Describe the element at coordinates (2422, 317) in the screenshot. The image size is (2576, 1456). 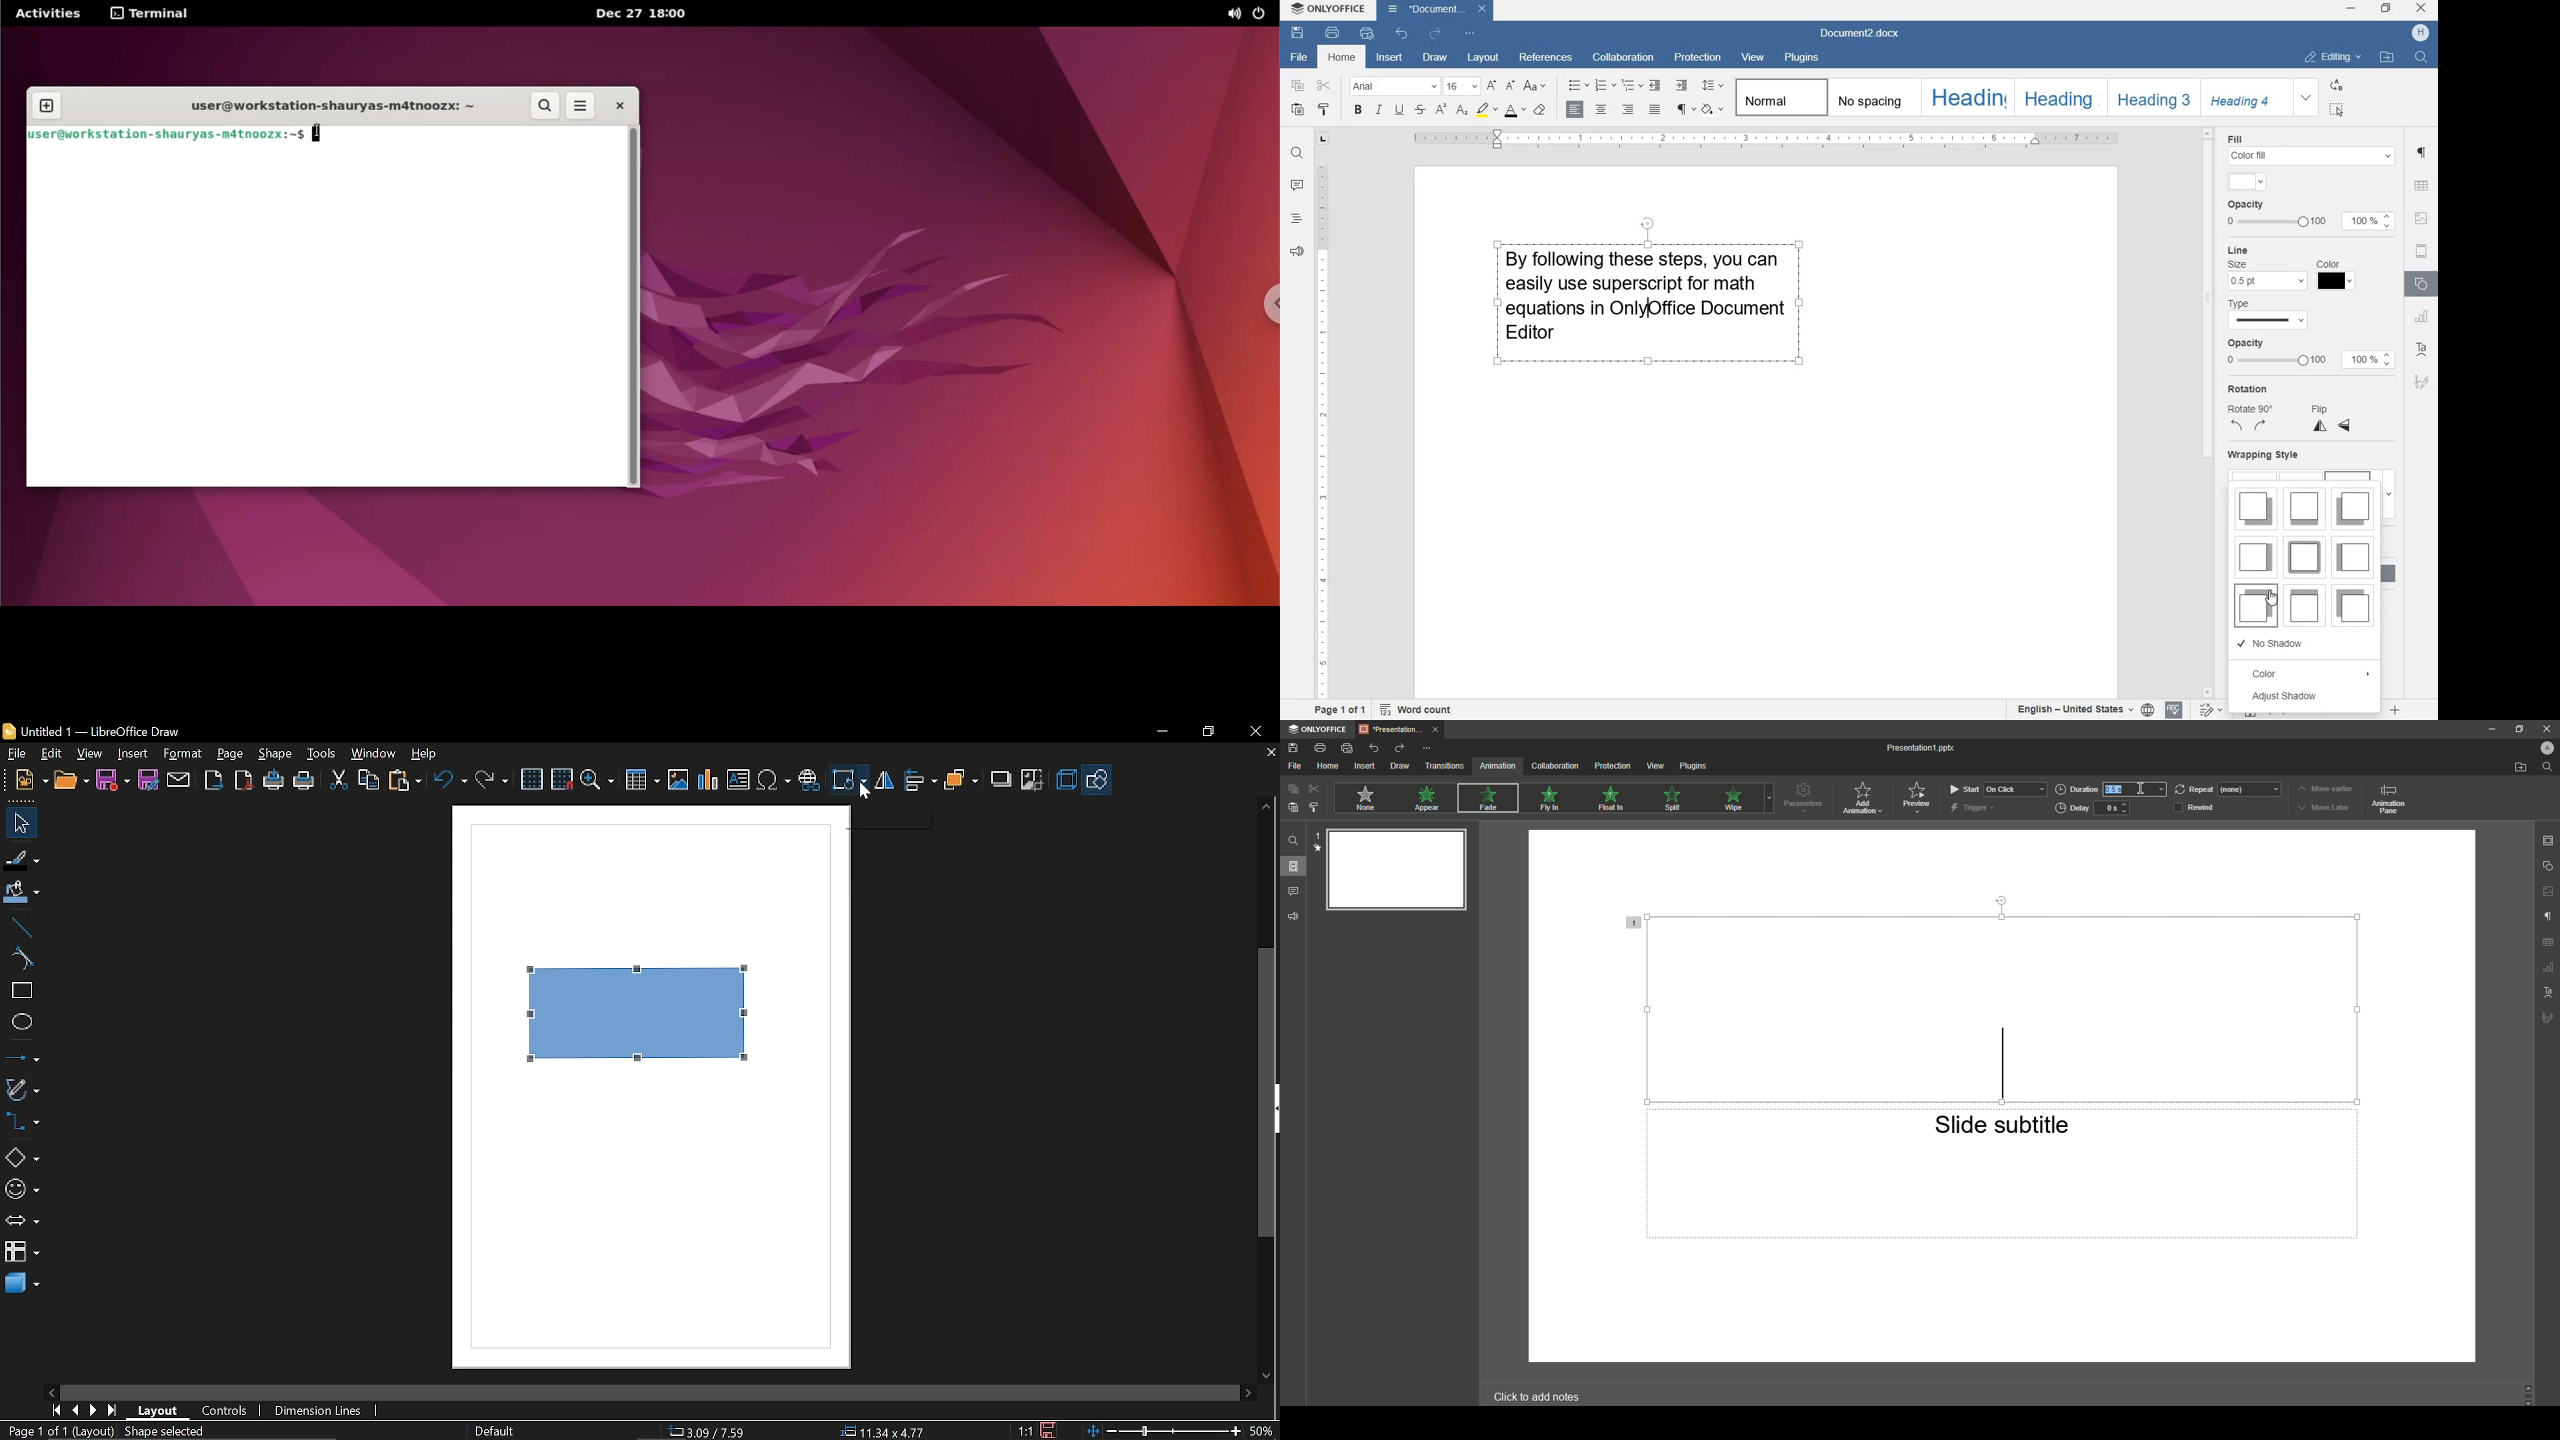
I see `chart` at that location.